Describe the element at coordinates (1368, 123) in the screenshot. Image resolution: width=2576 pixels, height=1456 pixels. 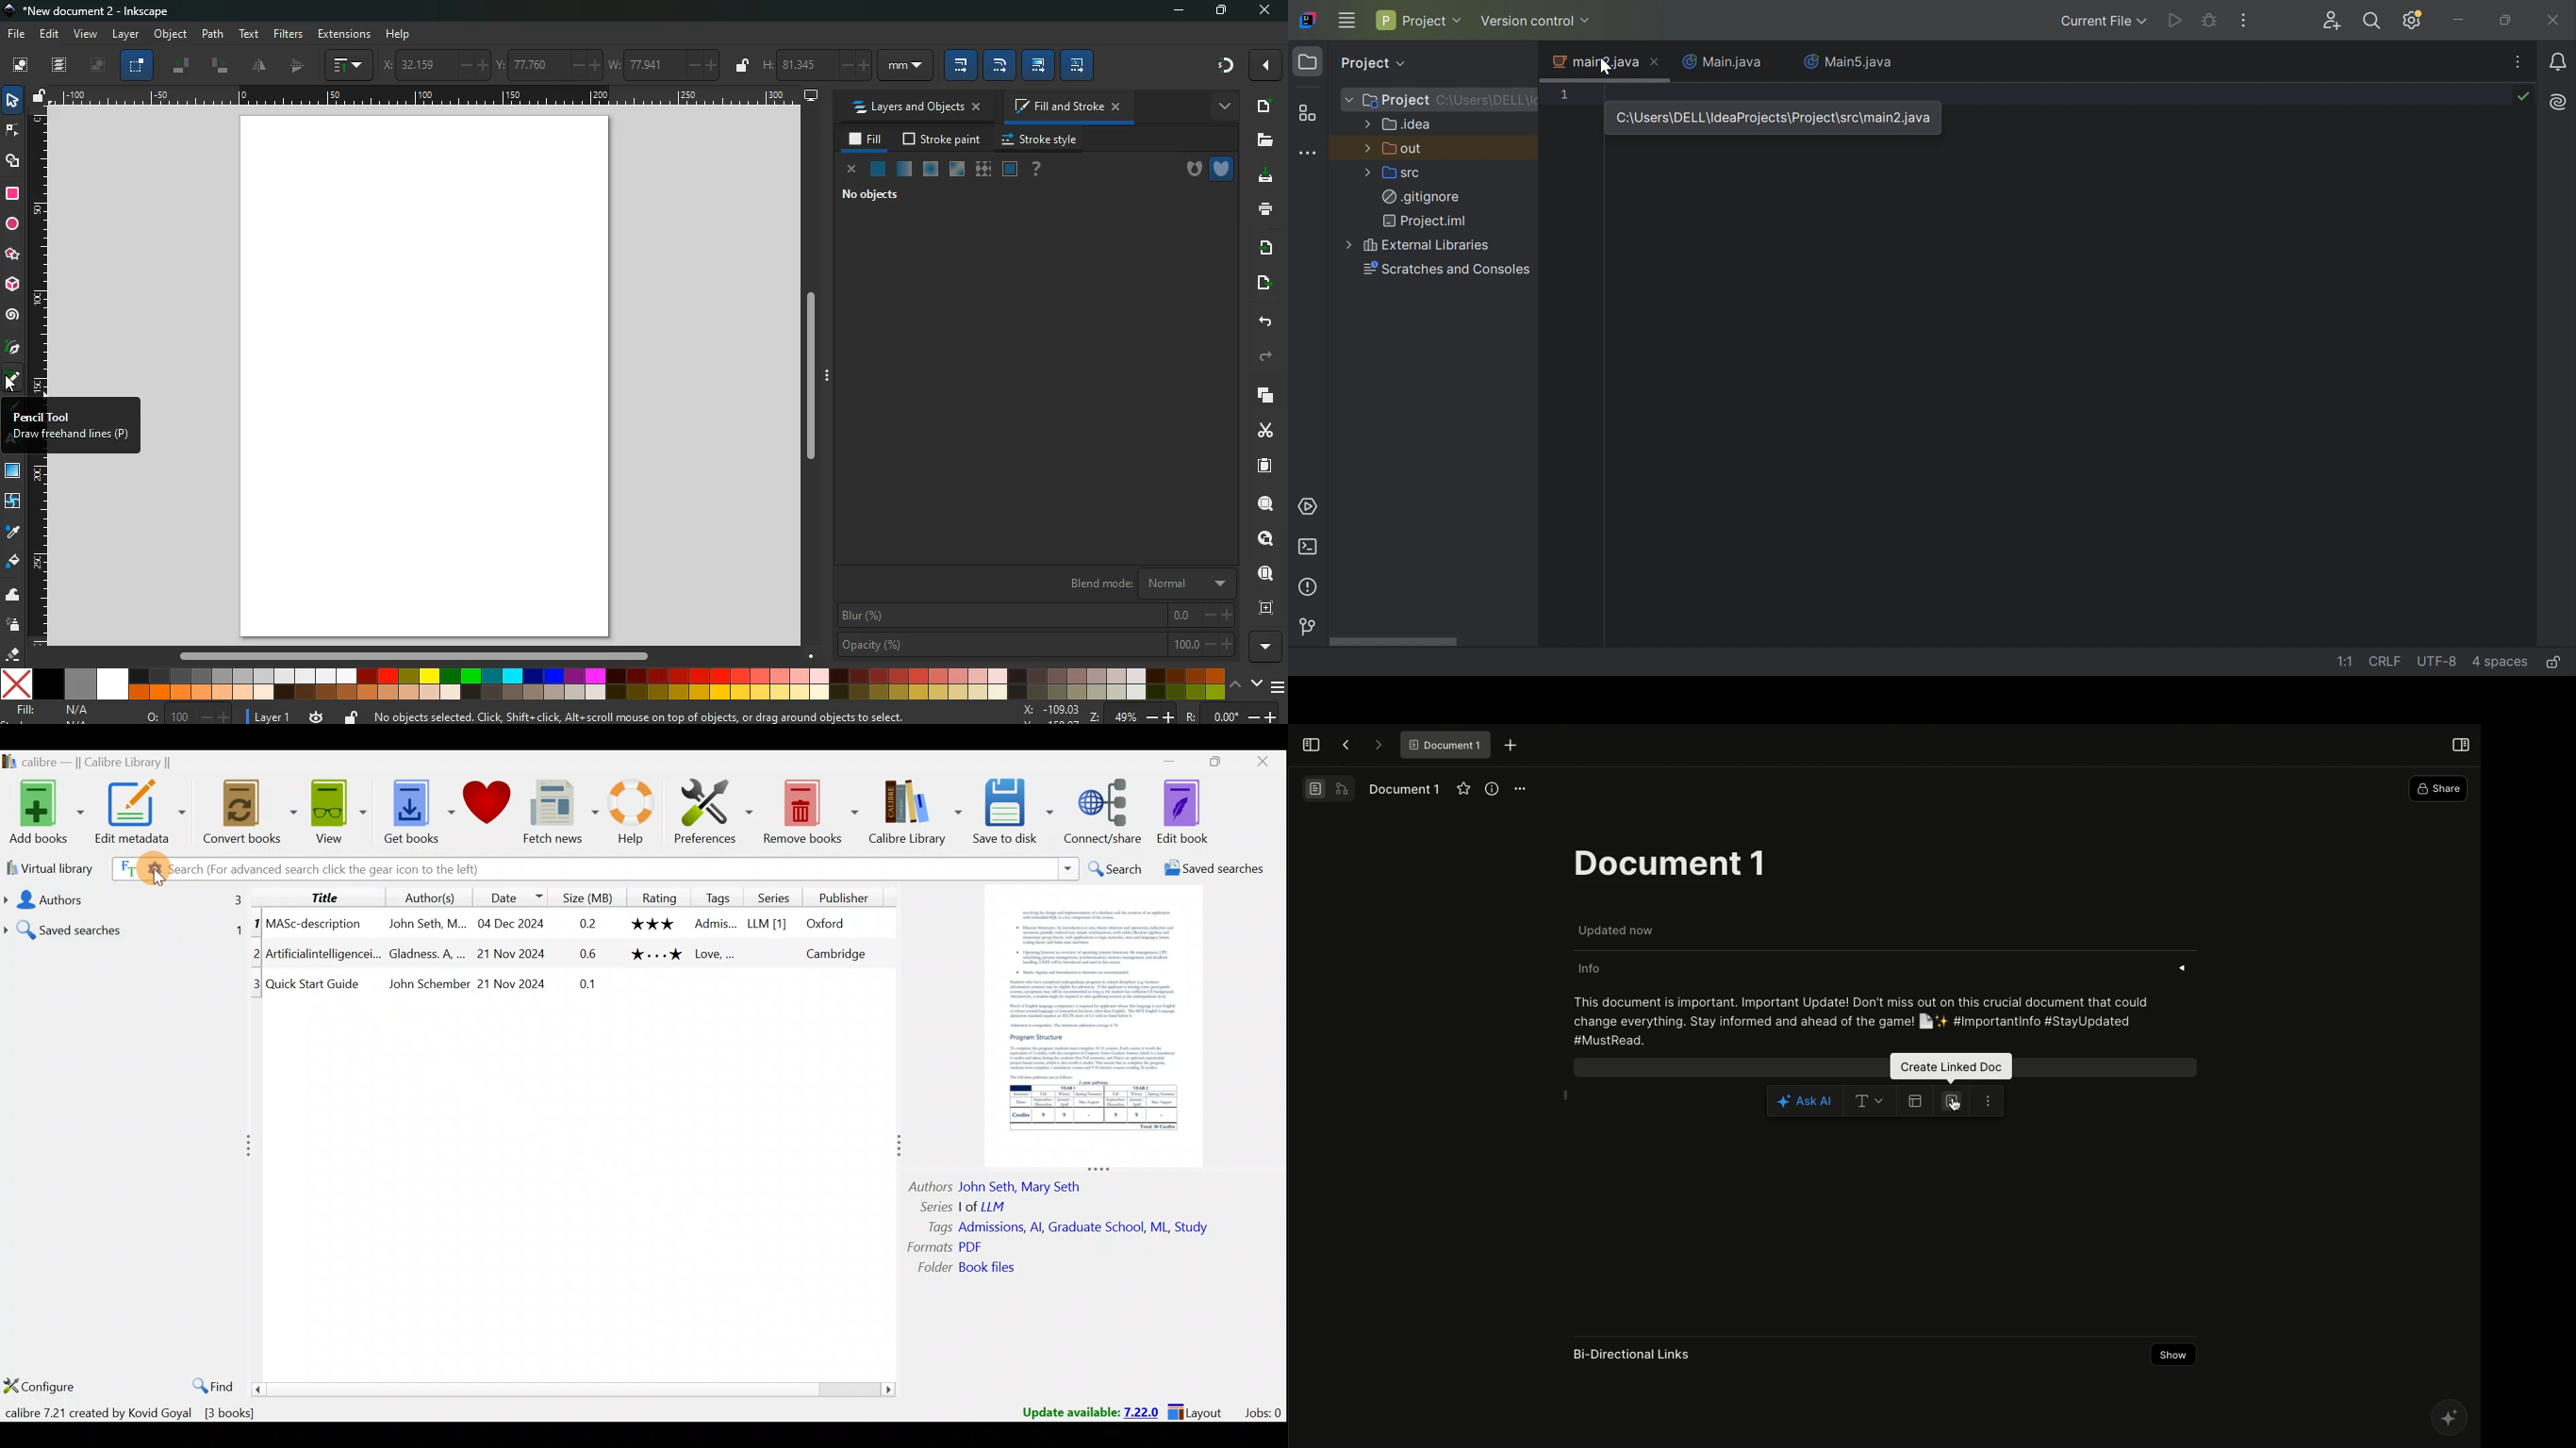
I see `More` at that location.